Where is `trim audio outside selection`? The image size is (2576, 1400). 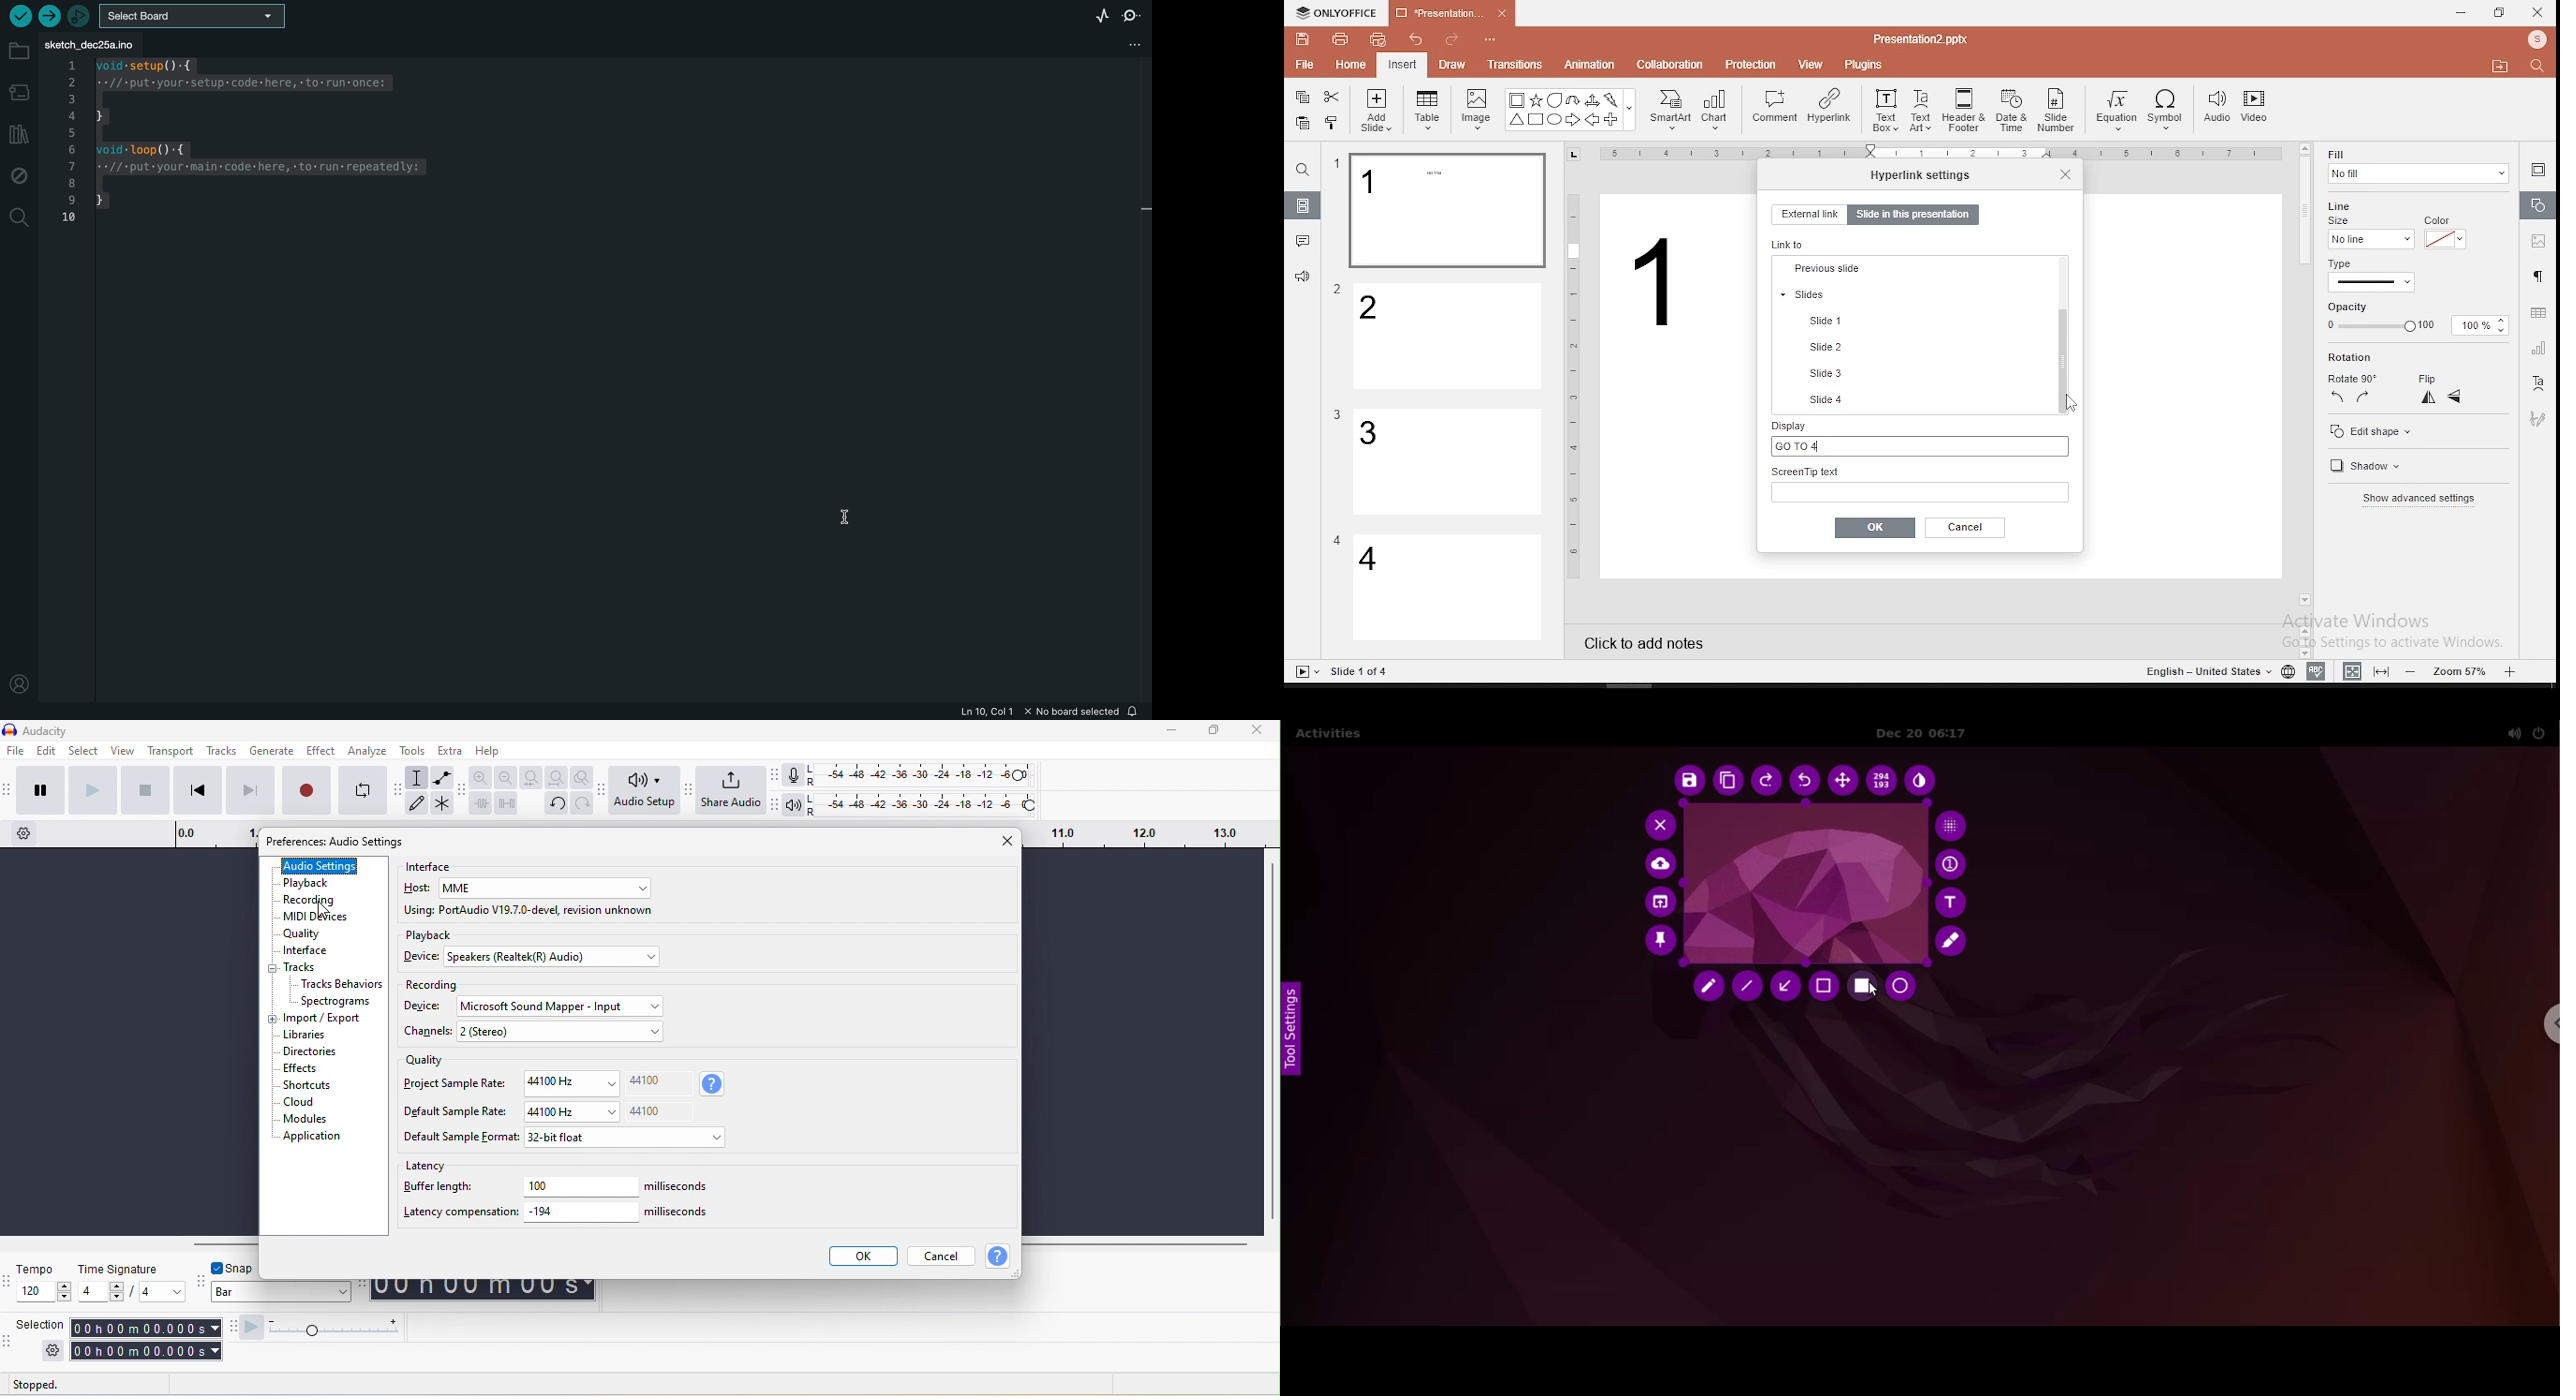 trim audio outside selection is located at coordinates (482, 804).